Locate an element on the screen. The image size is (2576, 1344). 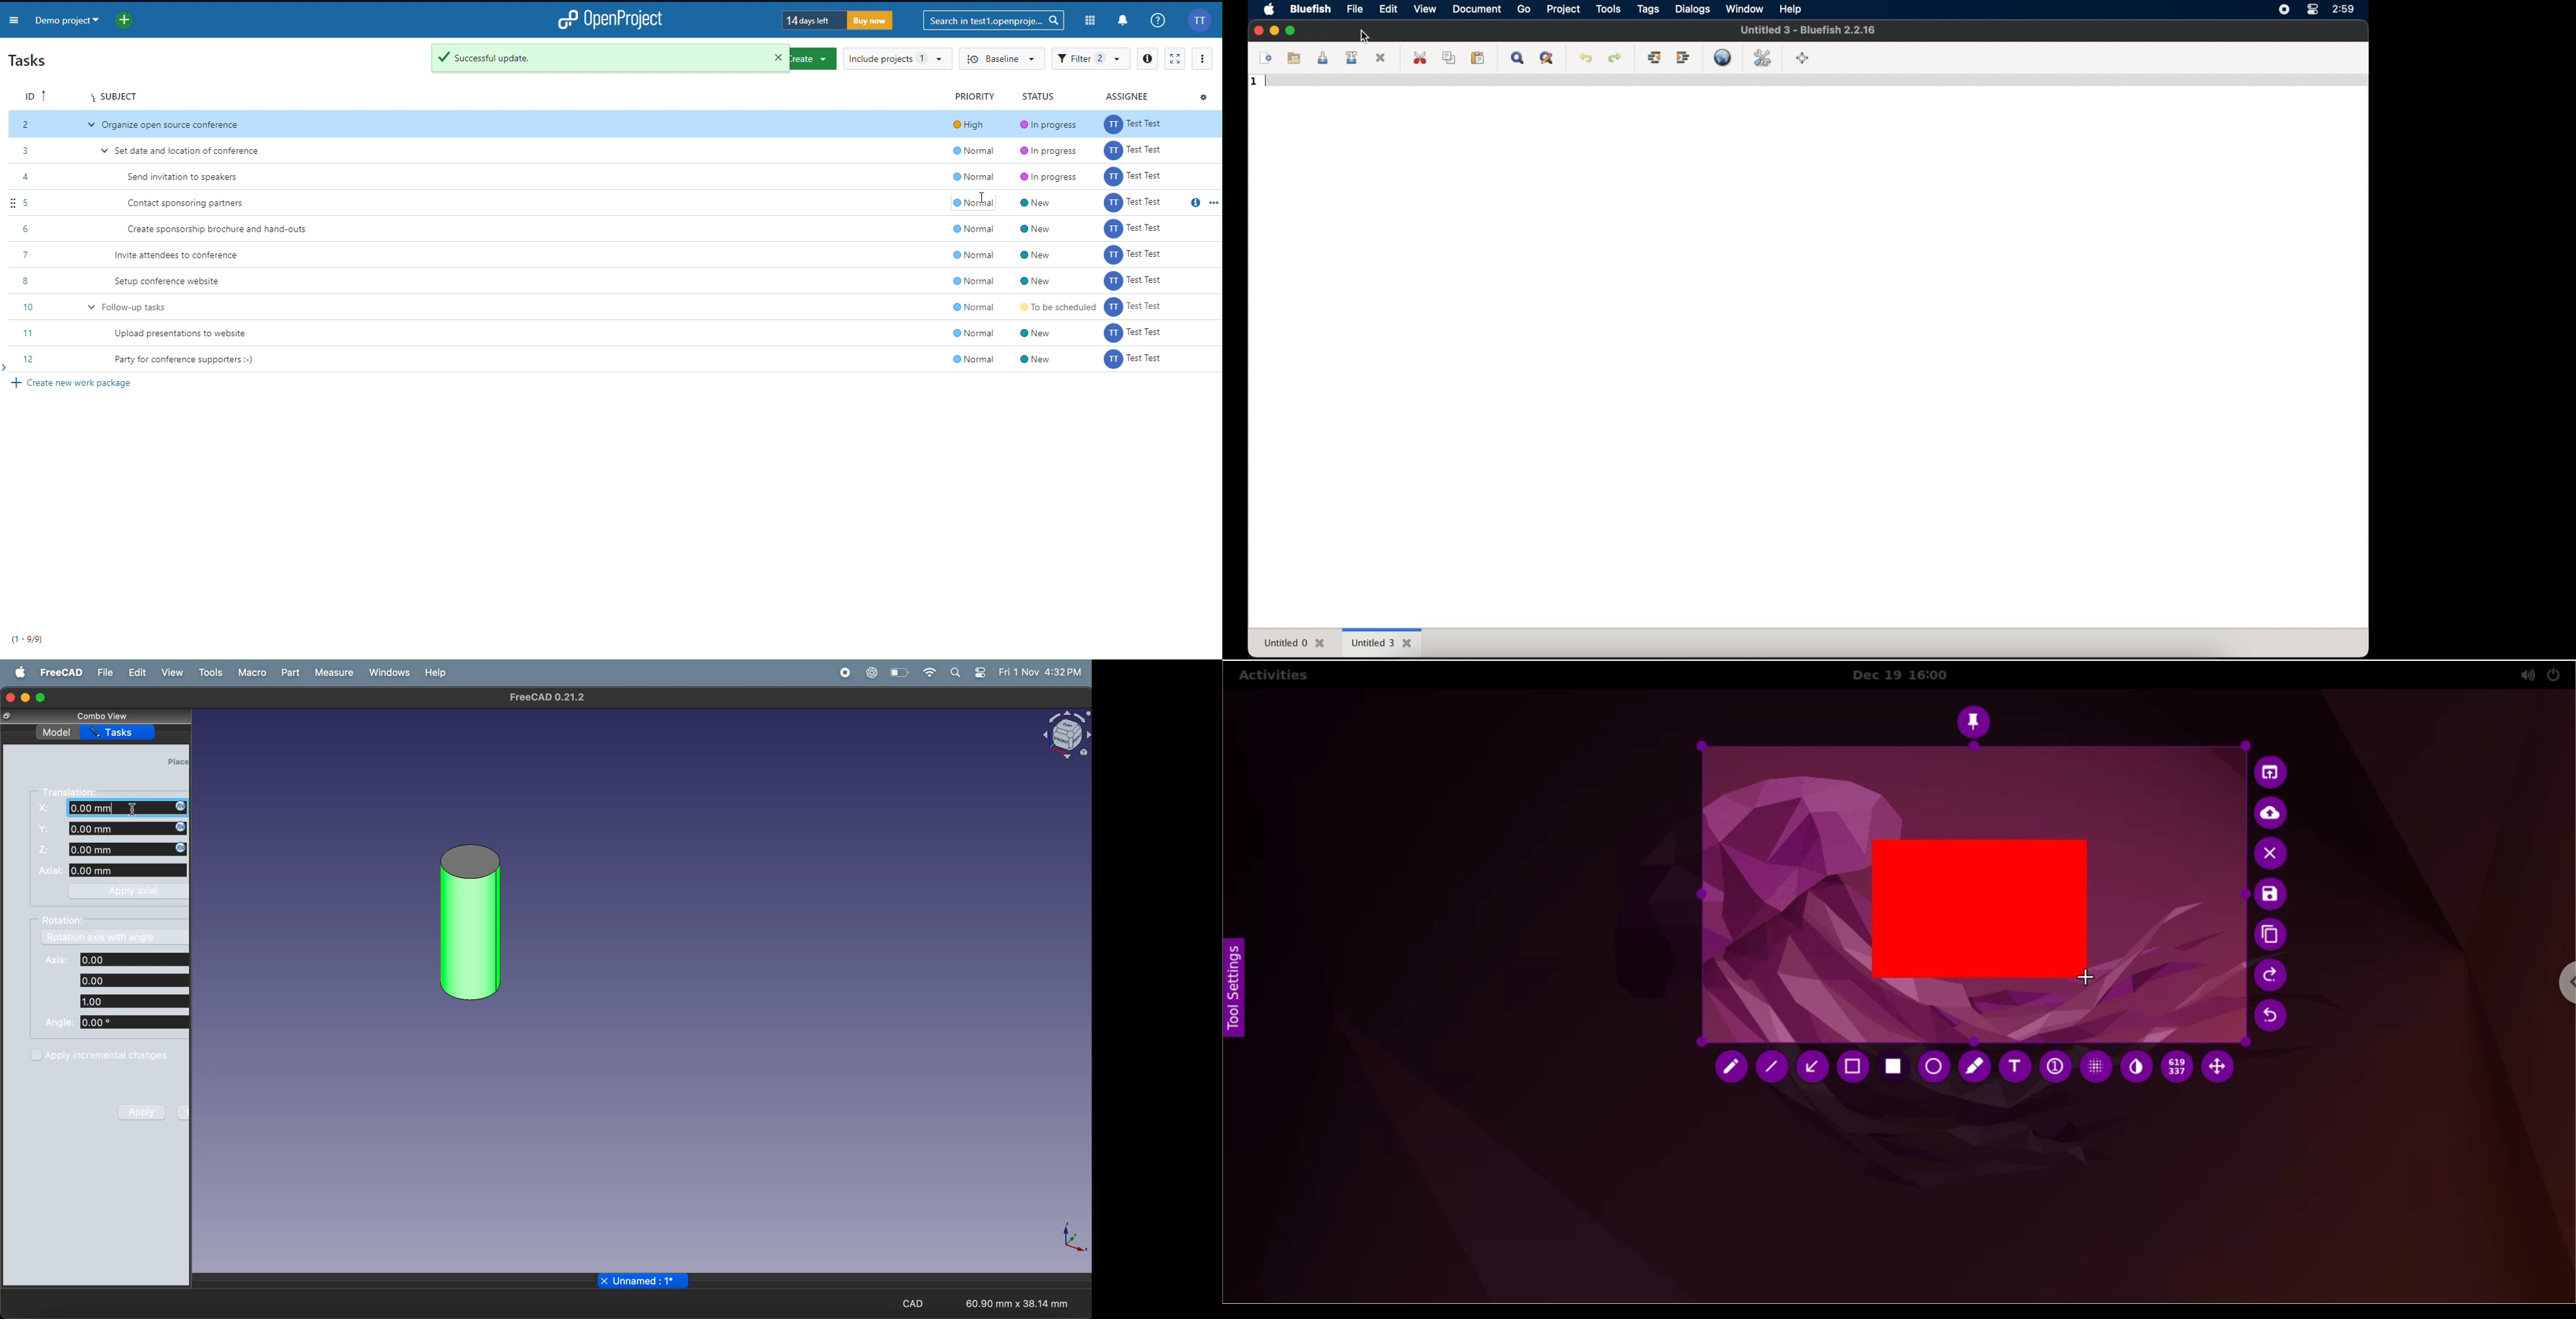
rotation is located at coordinates (67, 922).